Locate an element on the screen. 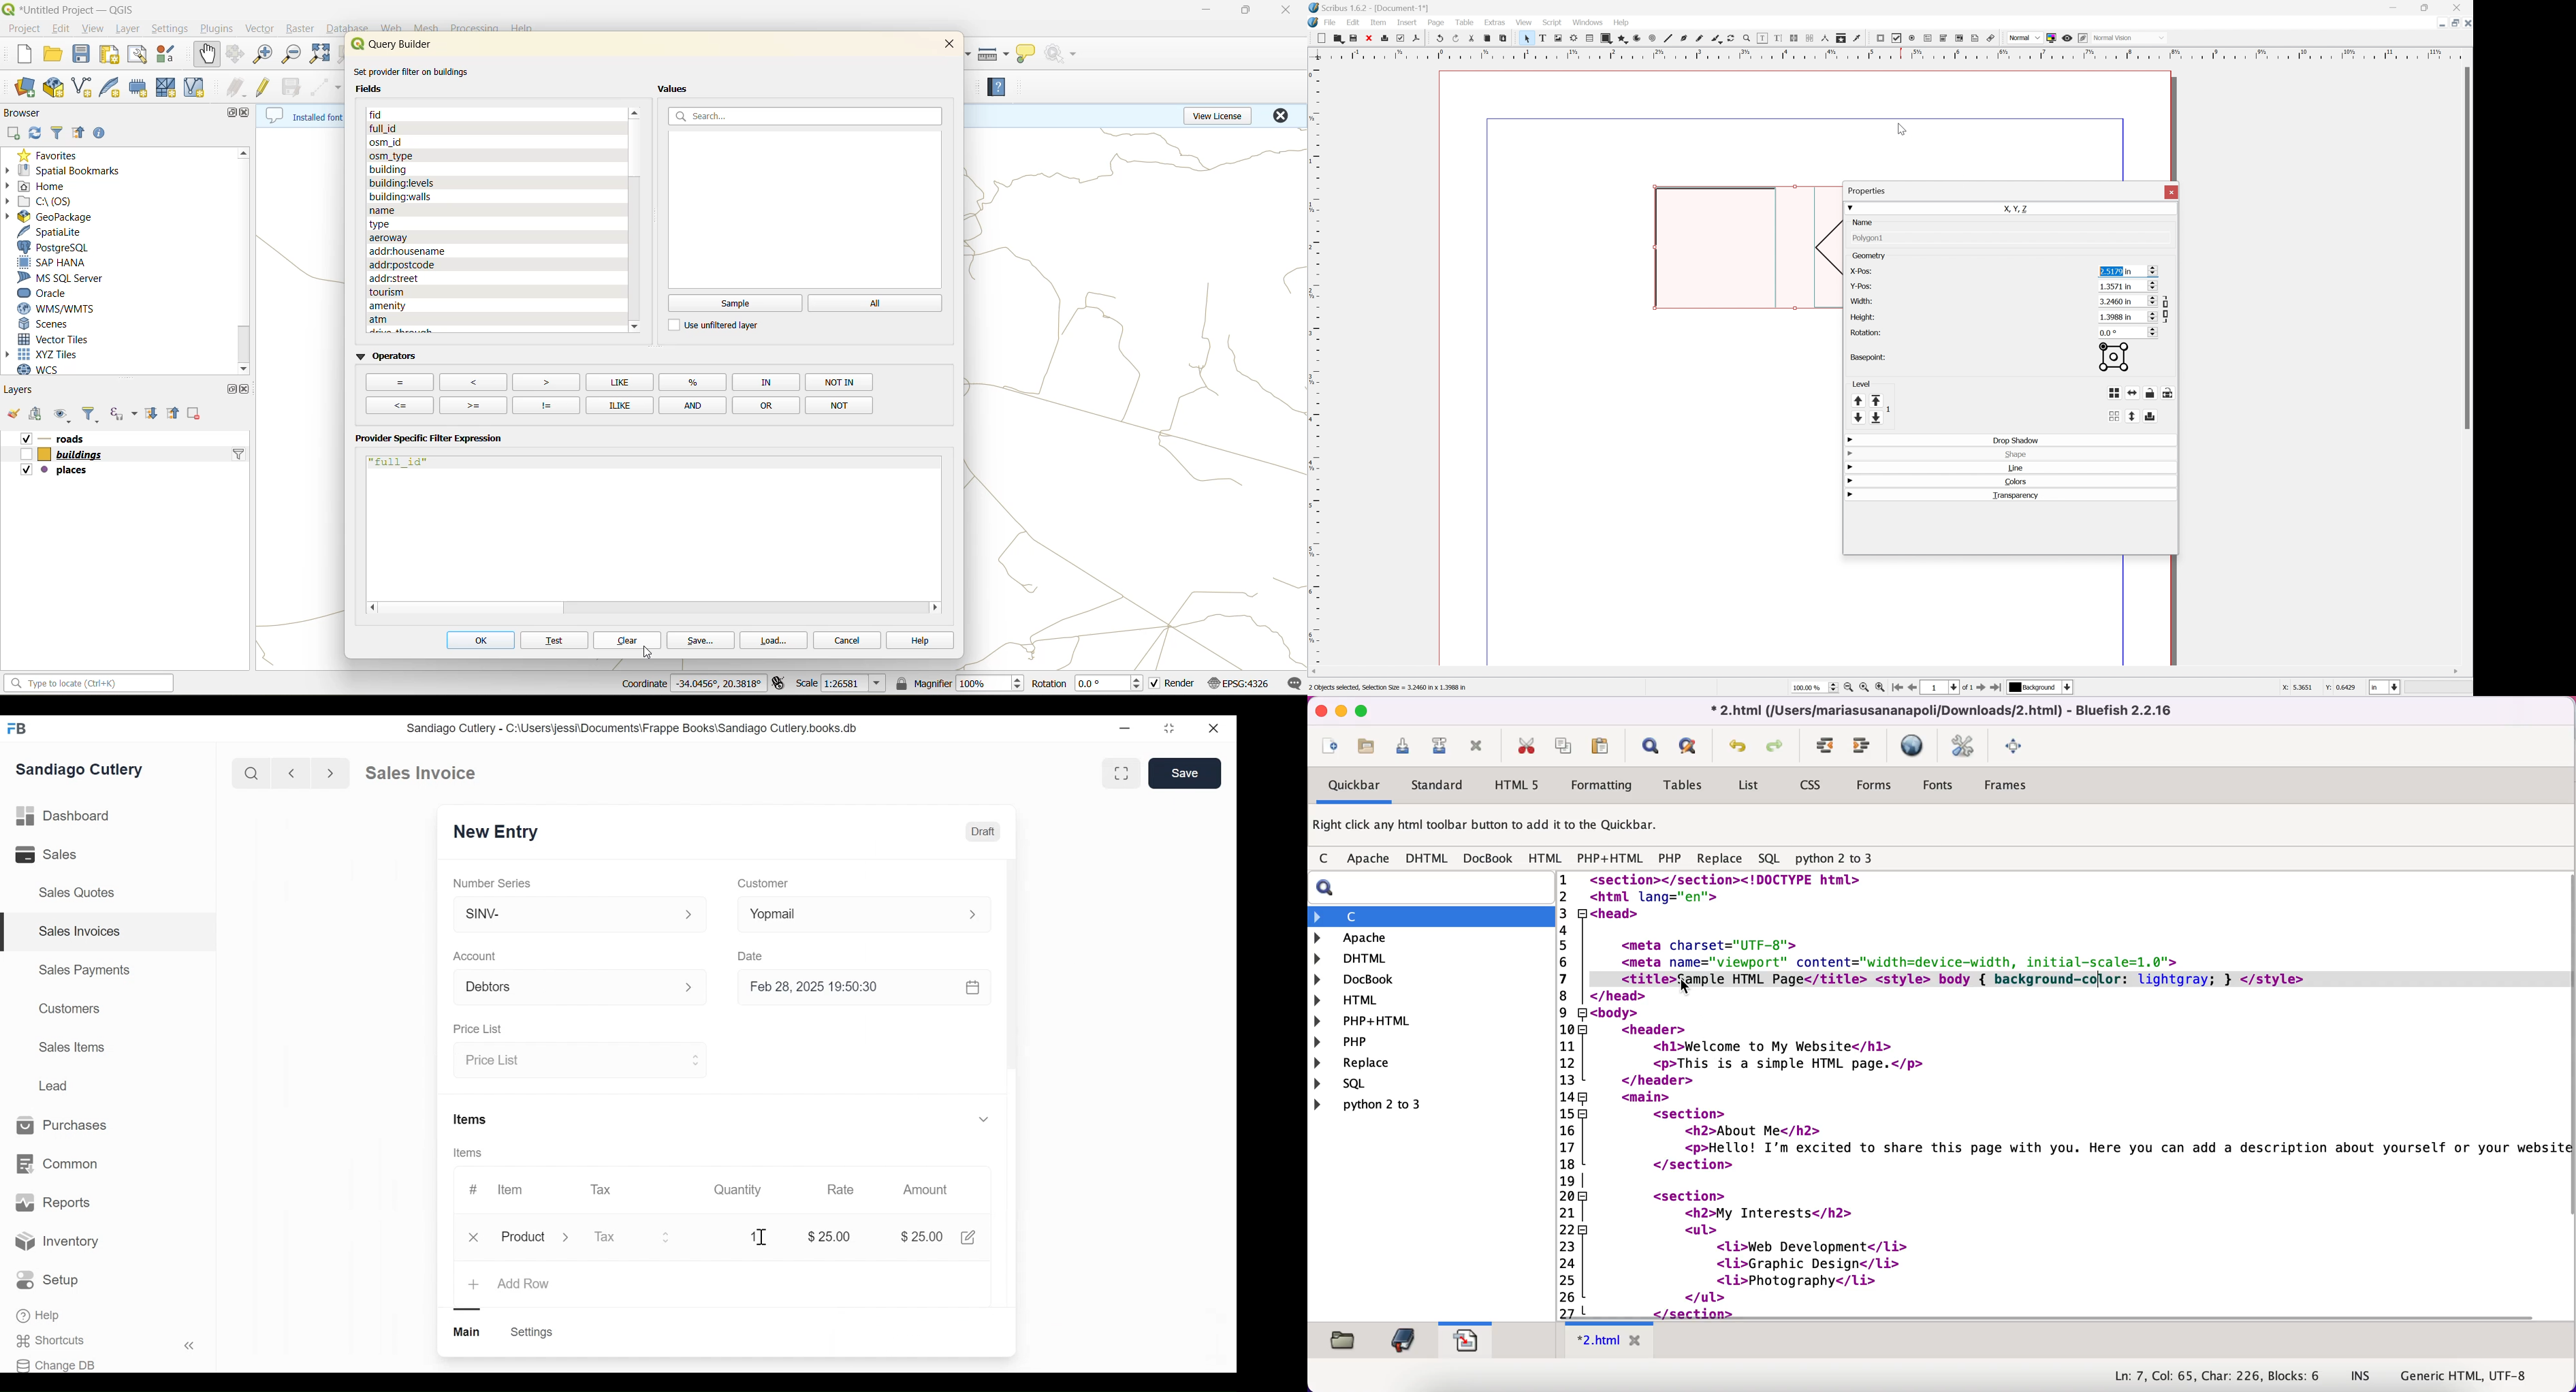 The height and width of the screenshot is (1400, 2576). Sales Invoice is located at coordinates (420, 773).